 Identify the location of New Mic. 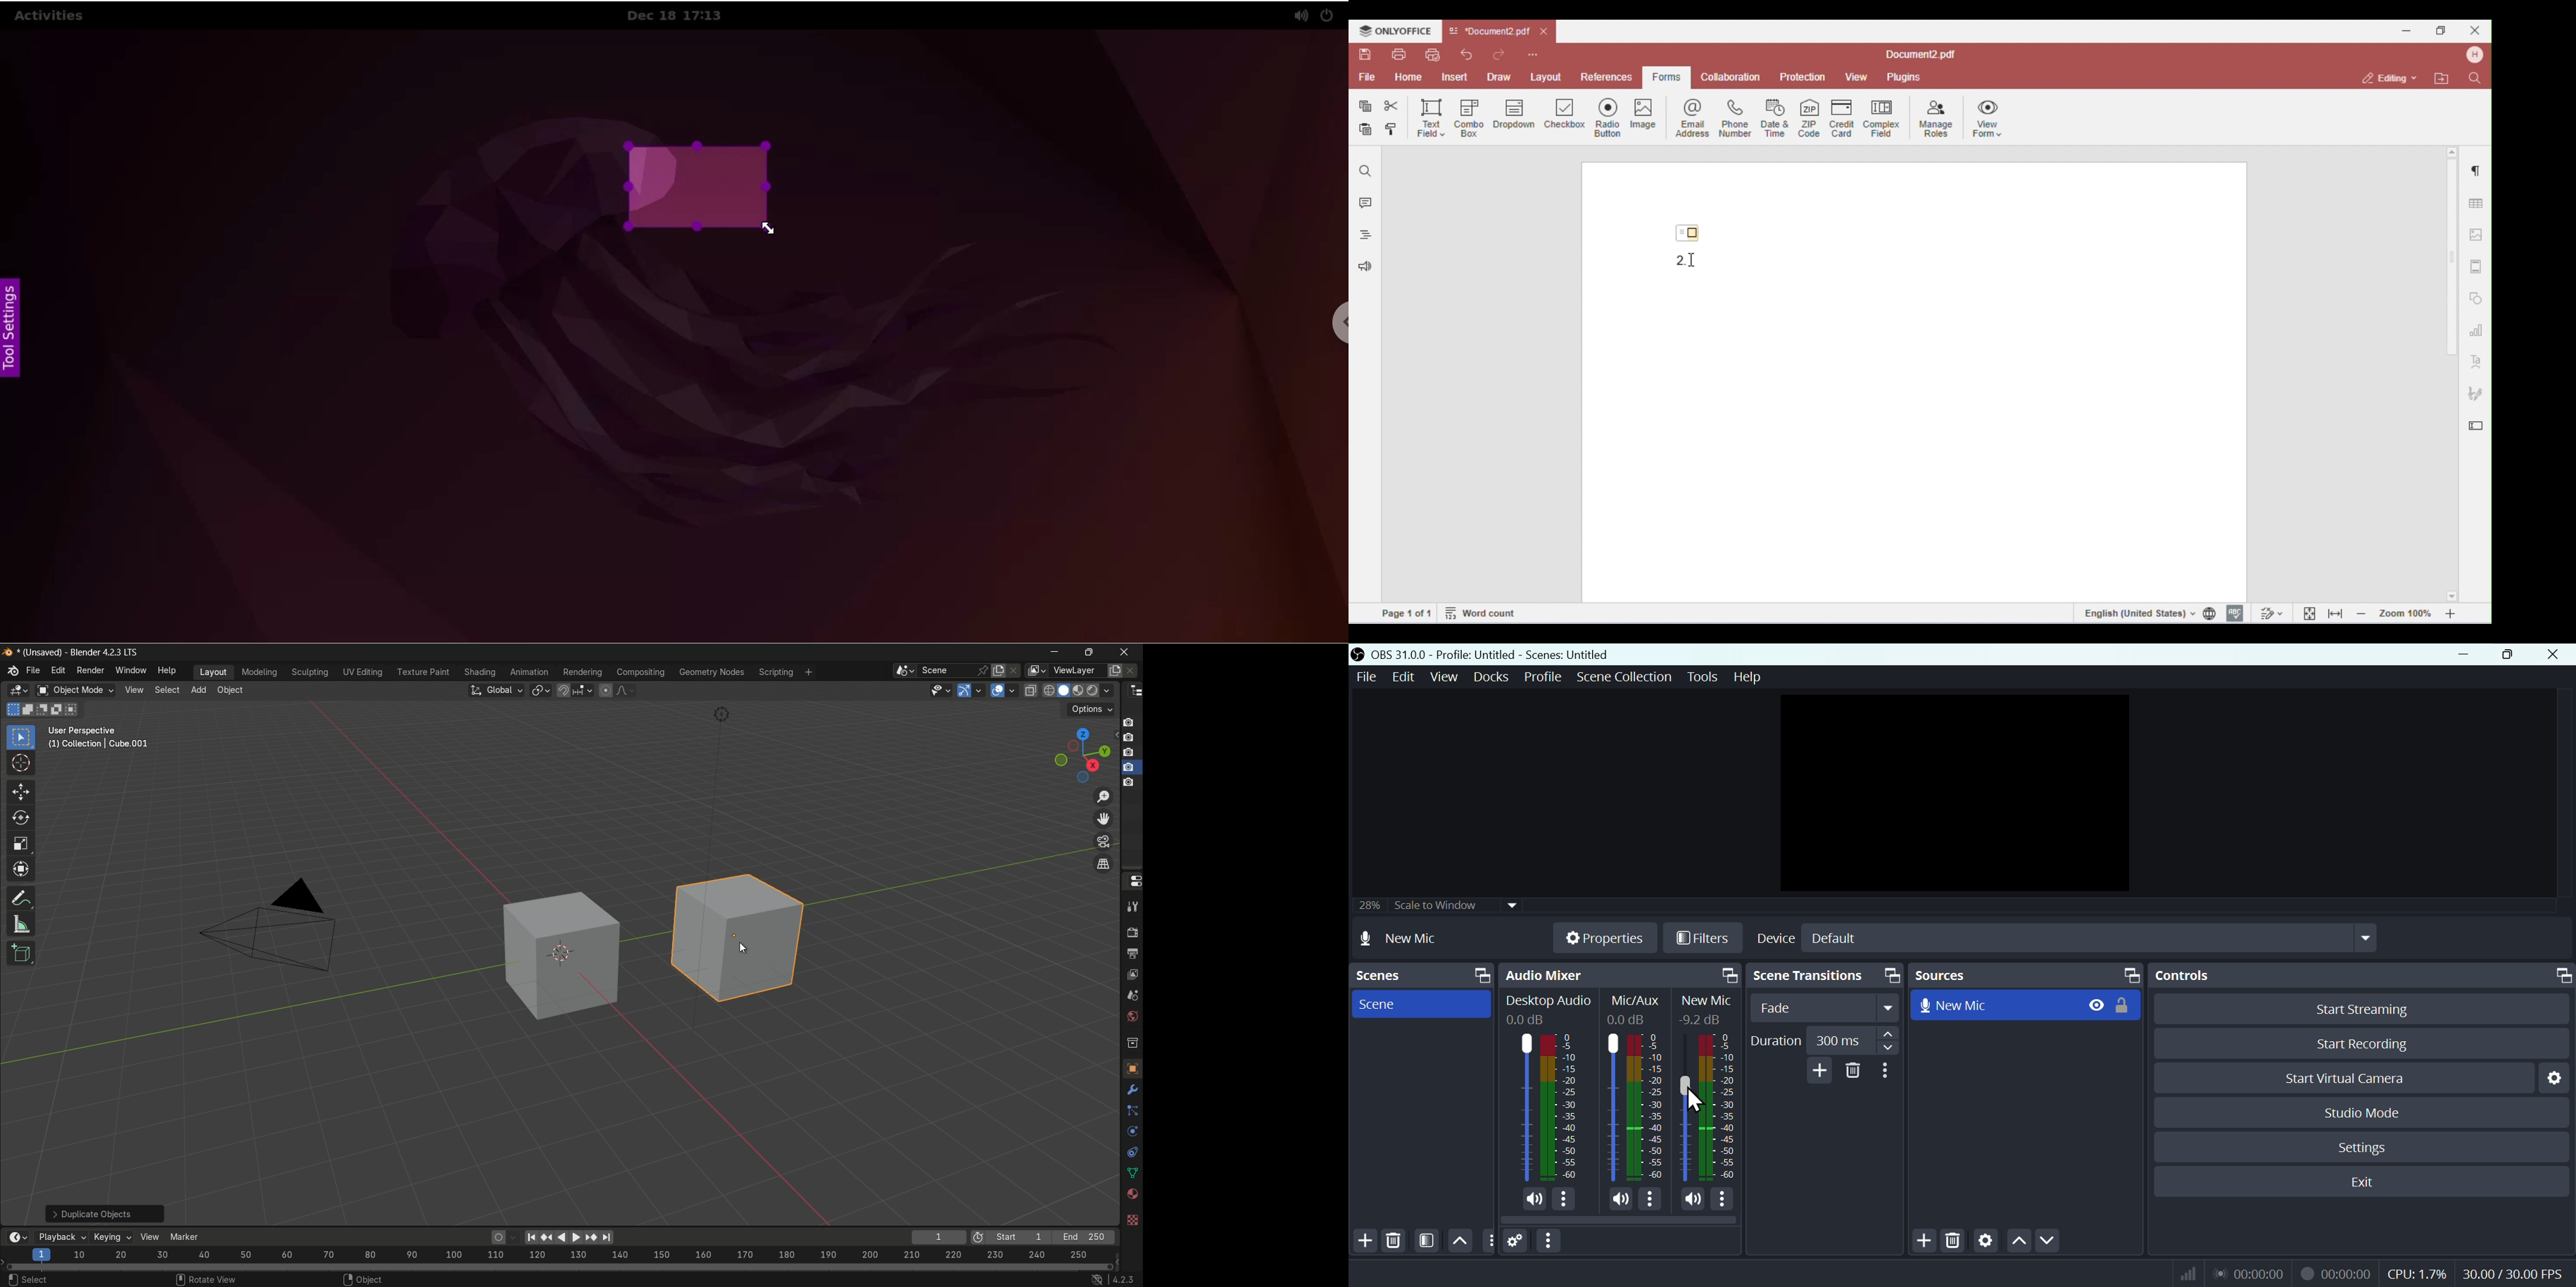
(1994, 1004).